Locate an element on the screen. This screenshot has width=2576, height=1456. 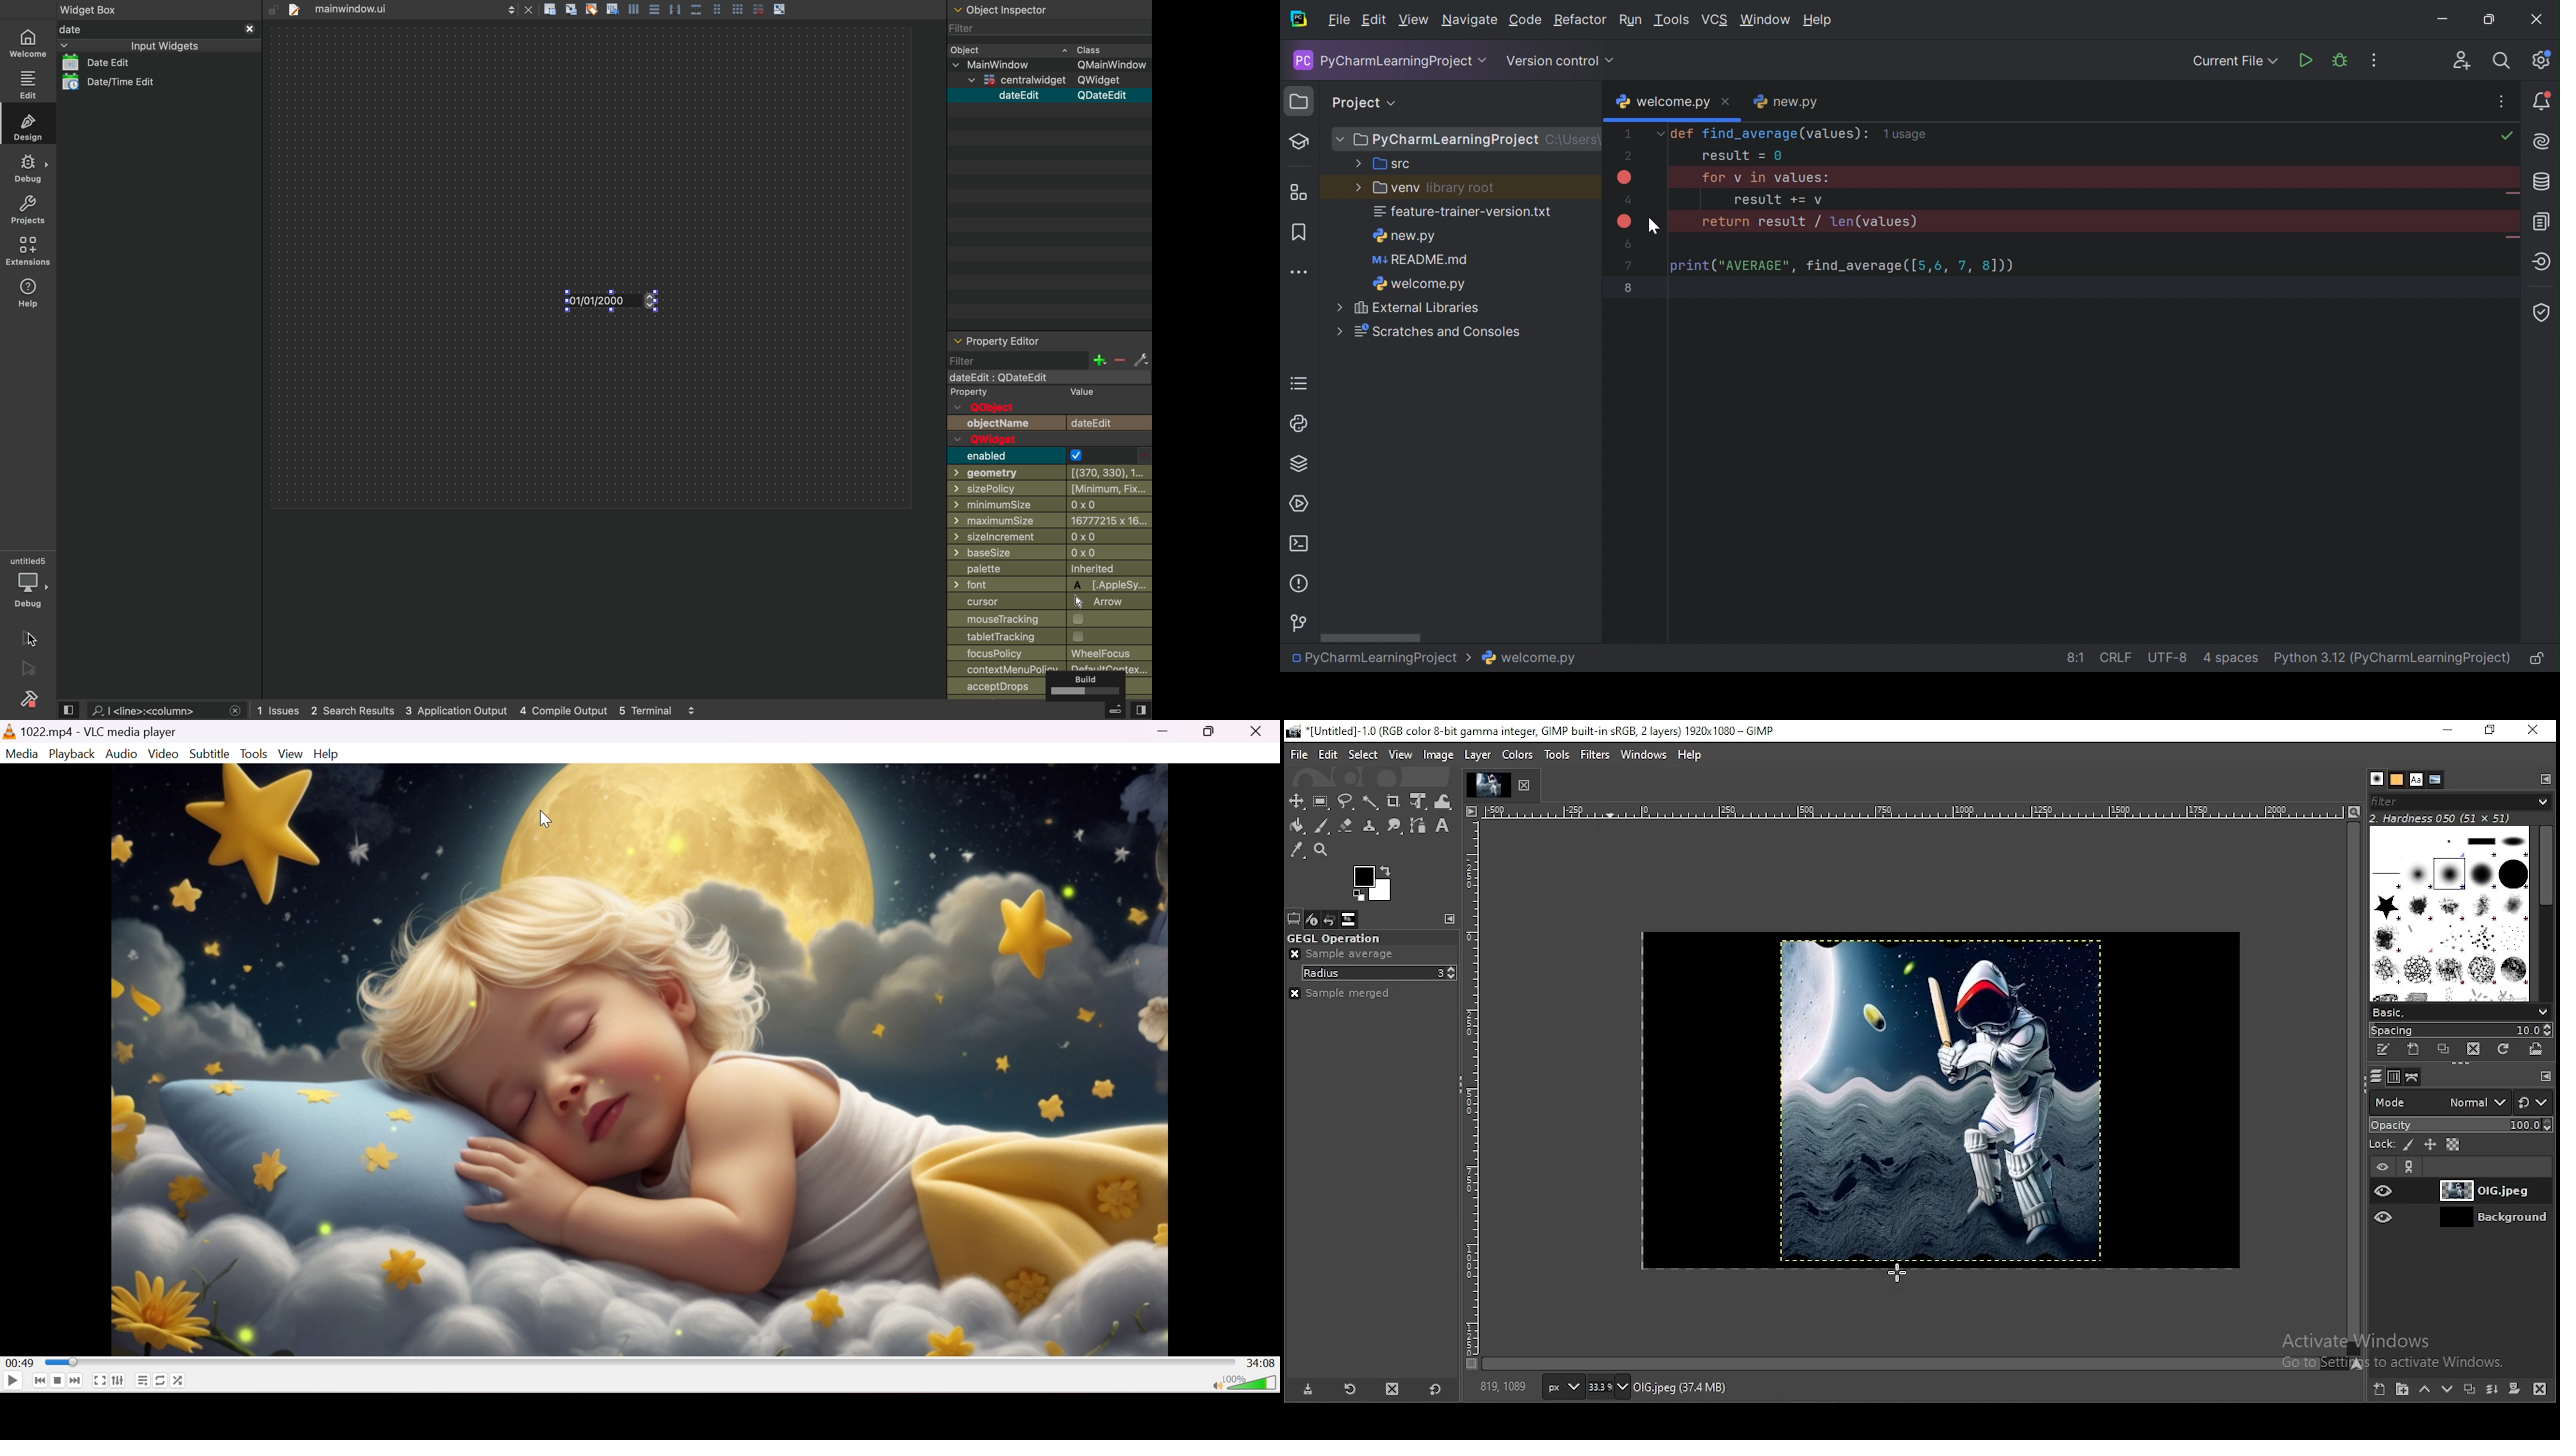
layer visibility is located at coordinates (2386, 1190).